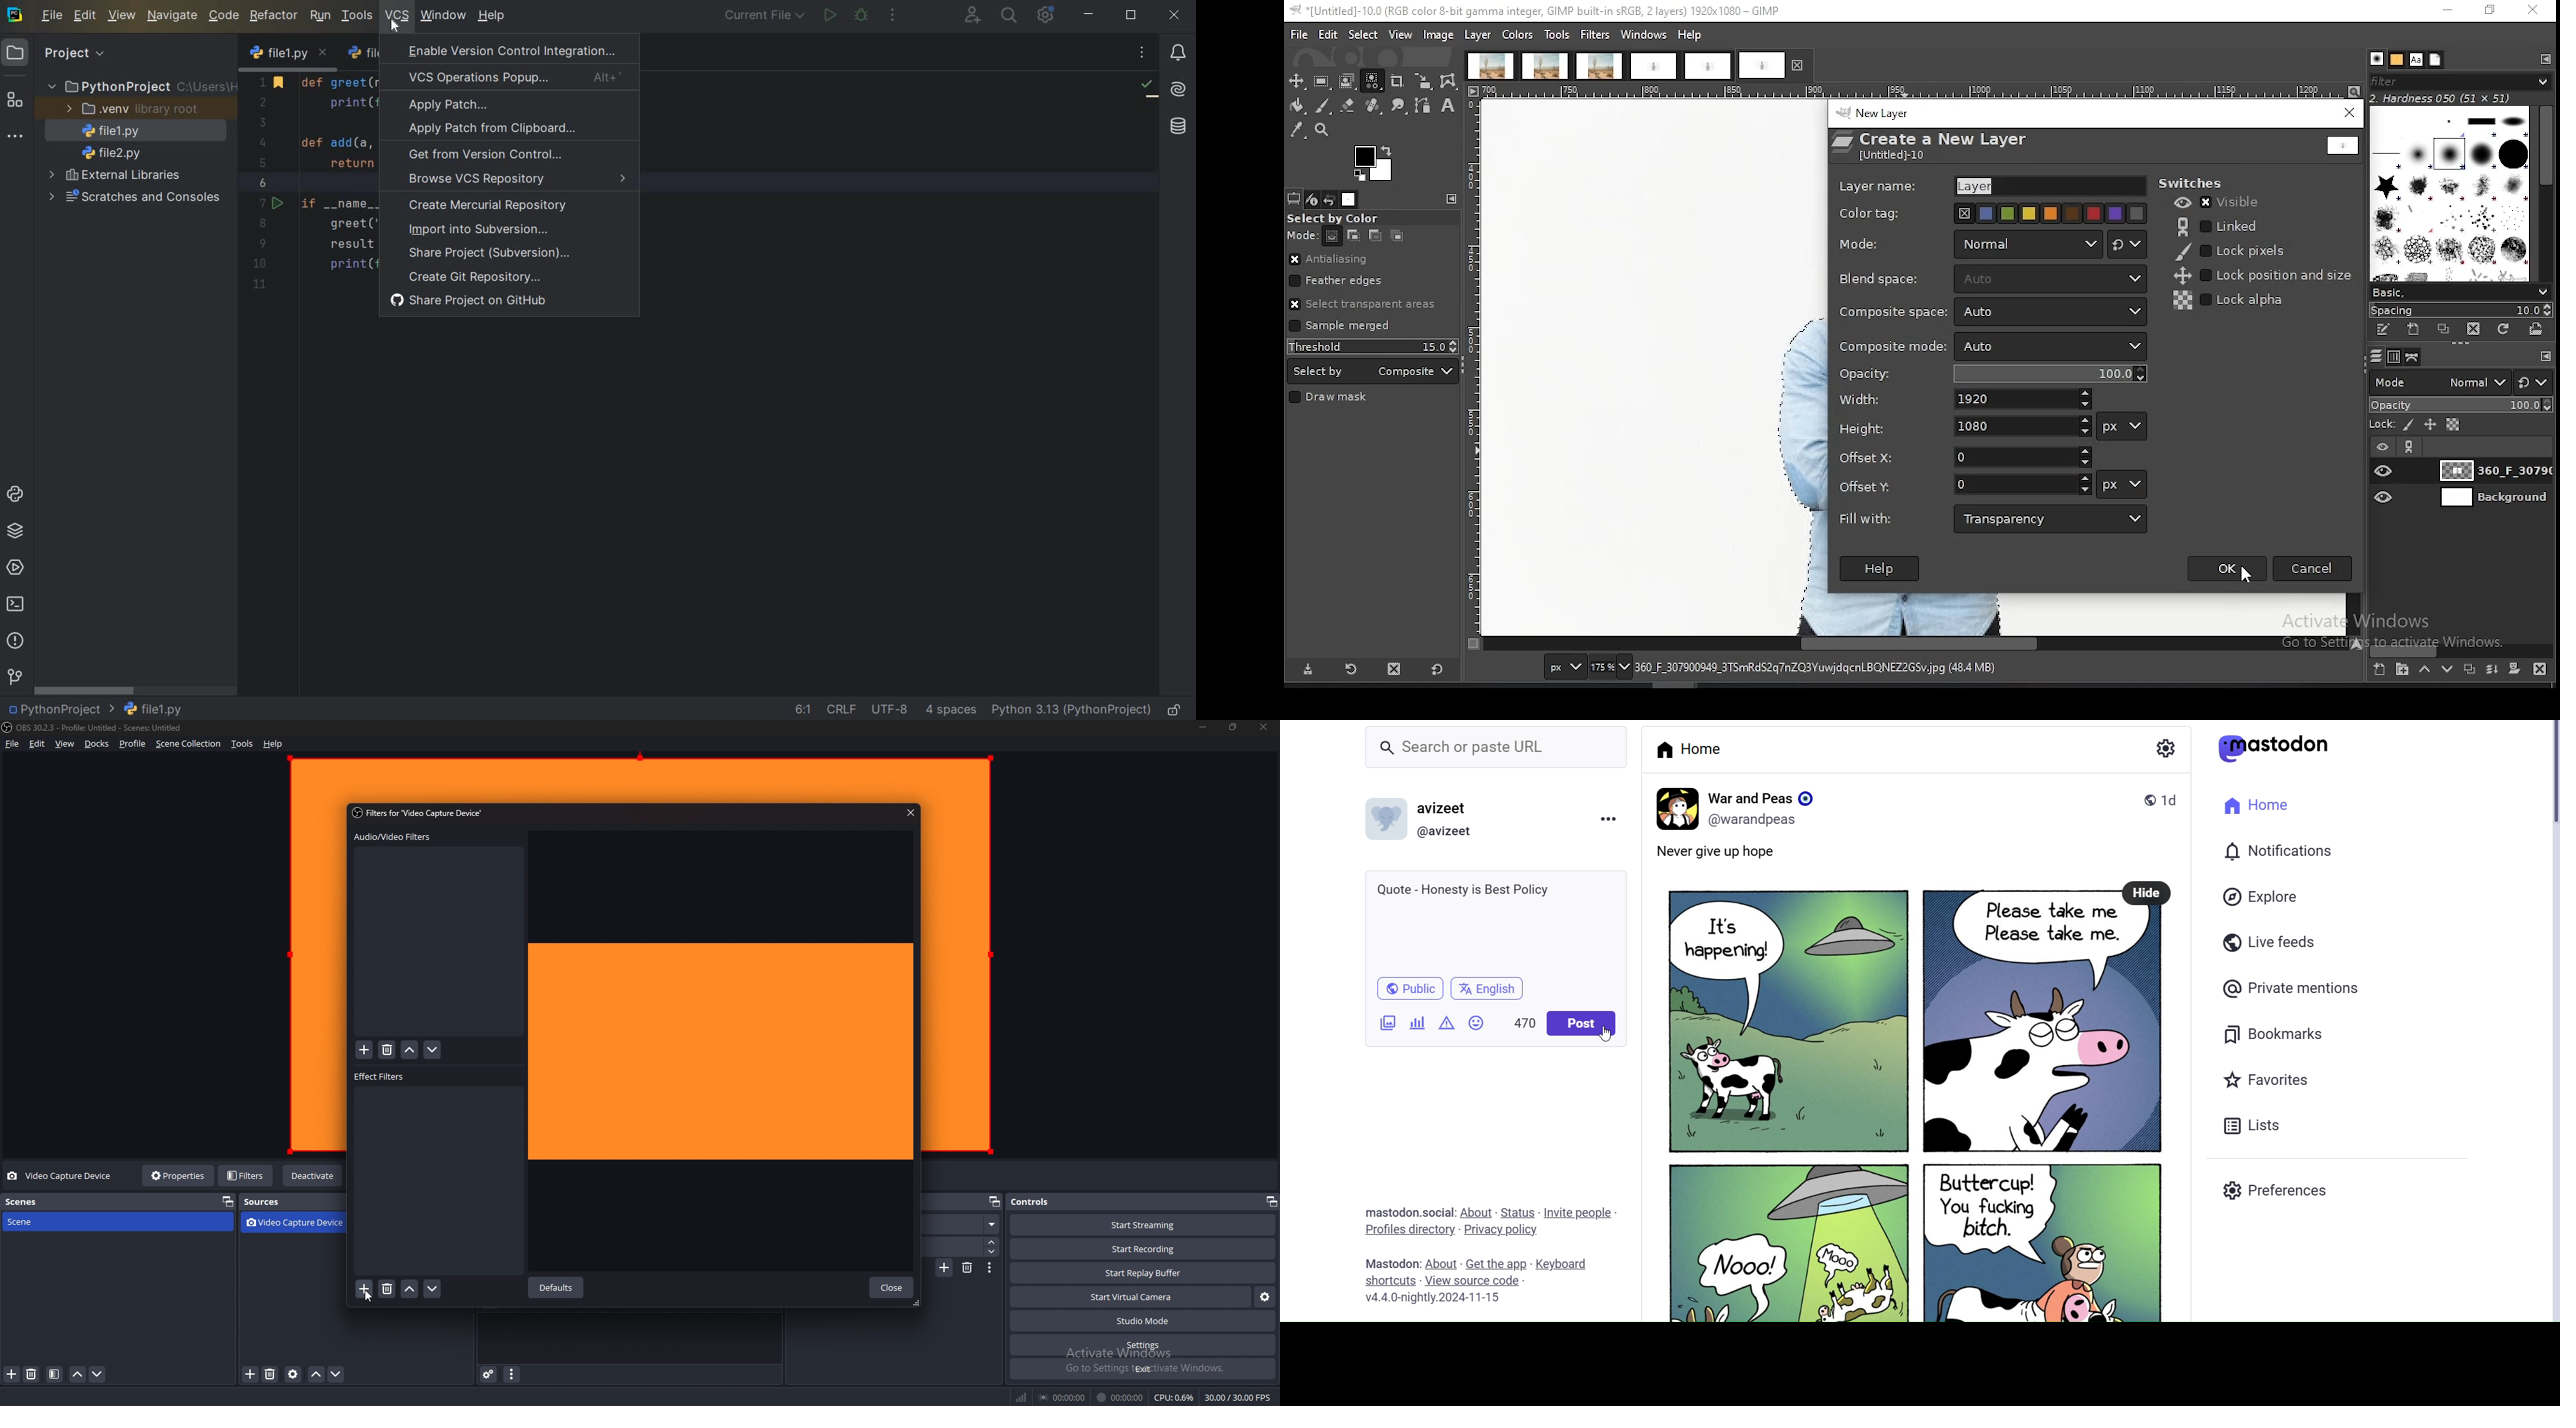 The image size is (2576, 1428). Describe the element at coordinates (1373, 346) in the screenshot. I see `threshold` at that location.